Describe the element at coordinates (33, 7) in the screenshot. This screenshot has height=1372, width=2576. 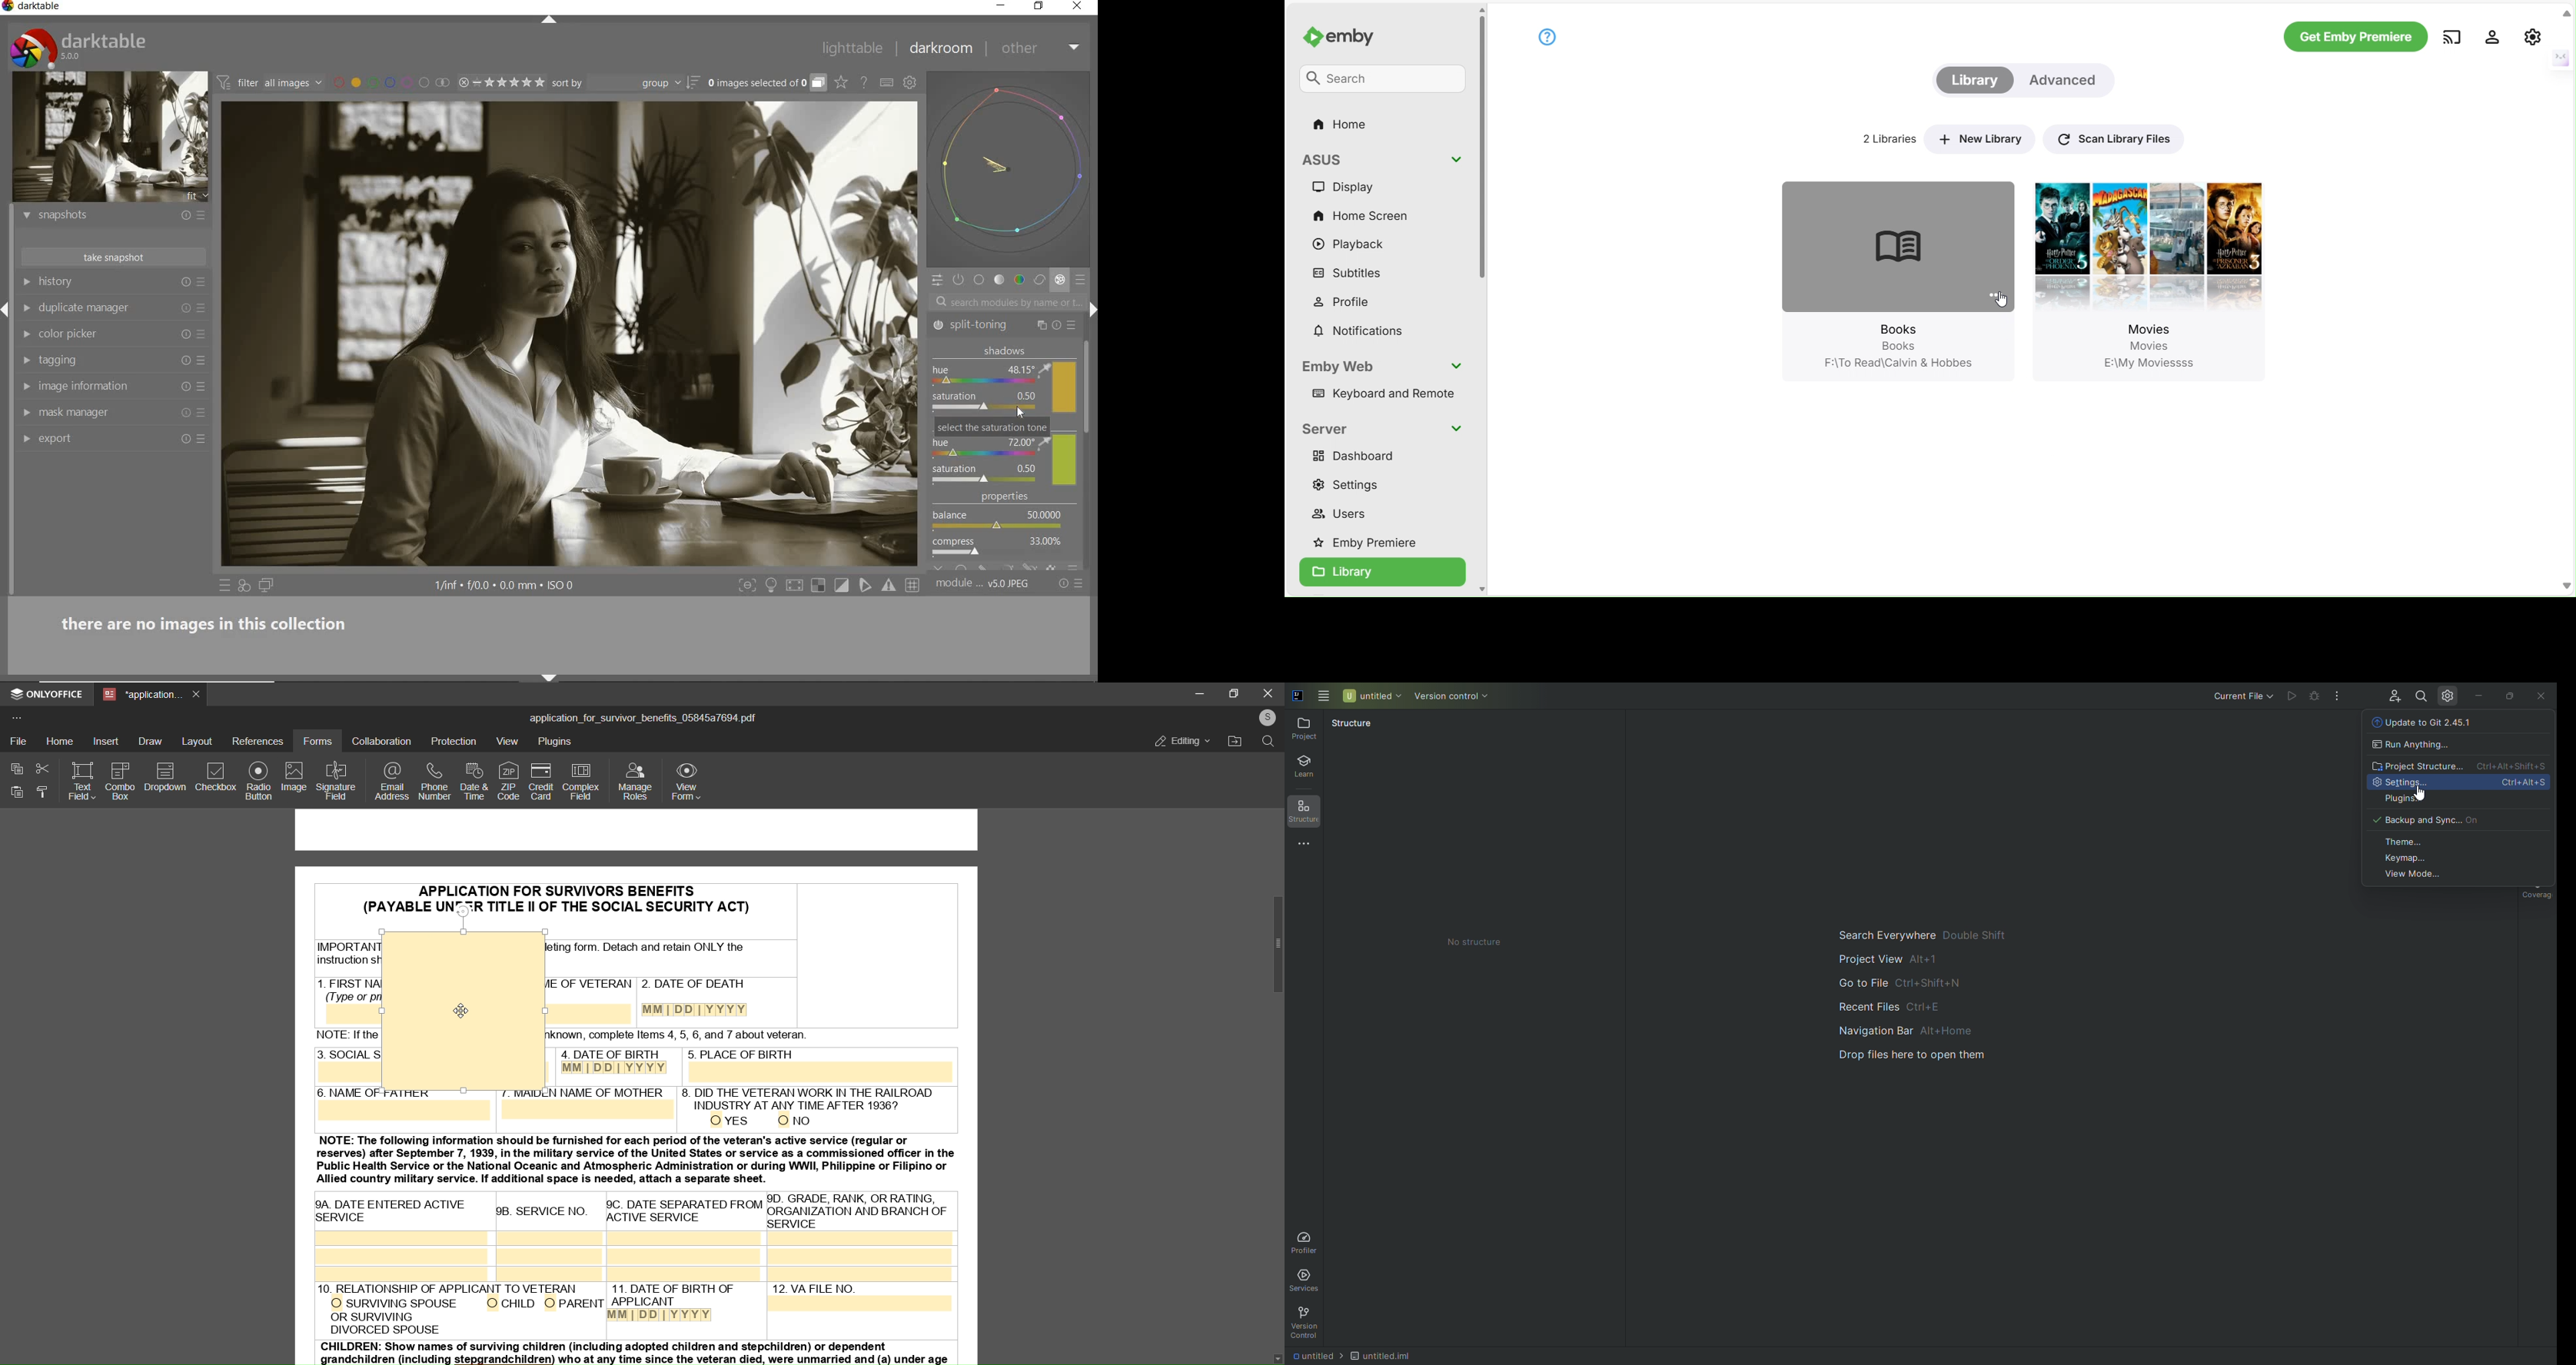
I see `system name` at that location.